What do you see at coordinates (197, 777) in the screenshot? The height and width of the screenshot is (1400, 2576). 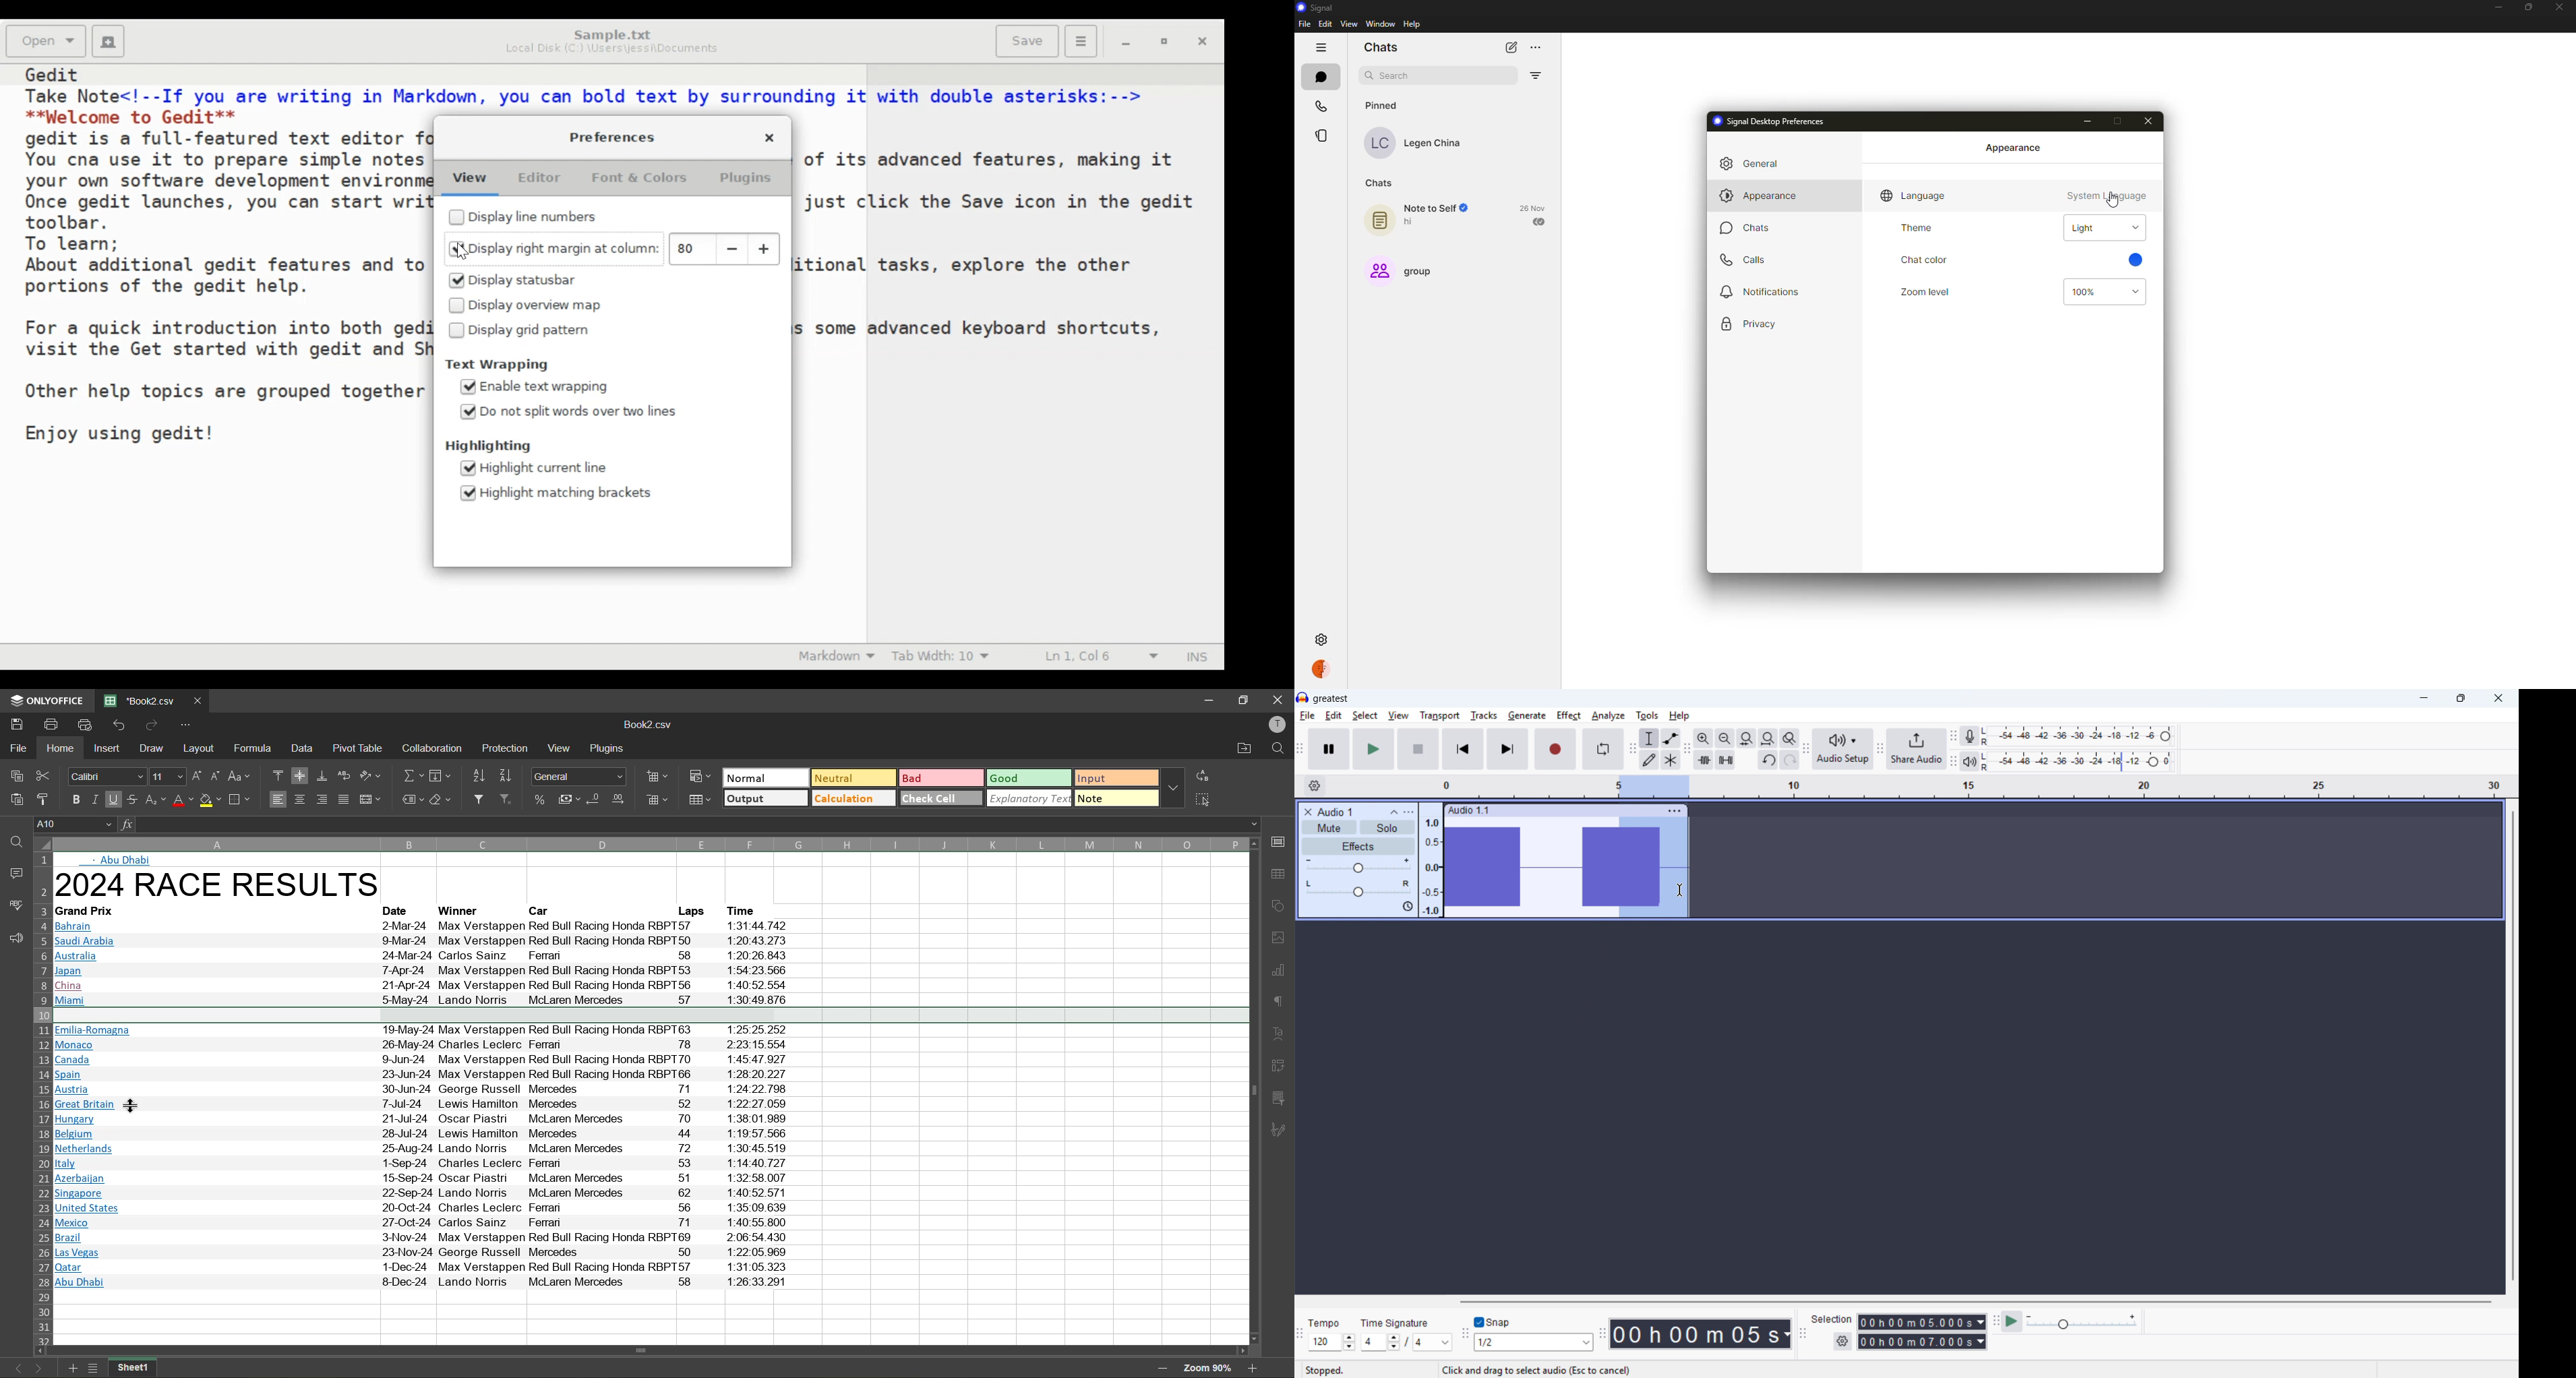 I see `increment size` at bounding box center [197, 777].